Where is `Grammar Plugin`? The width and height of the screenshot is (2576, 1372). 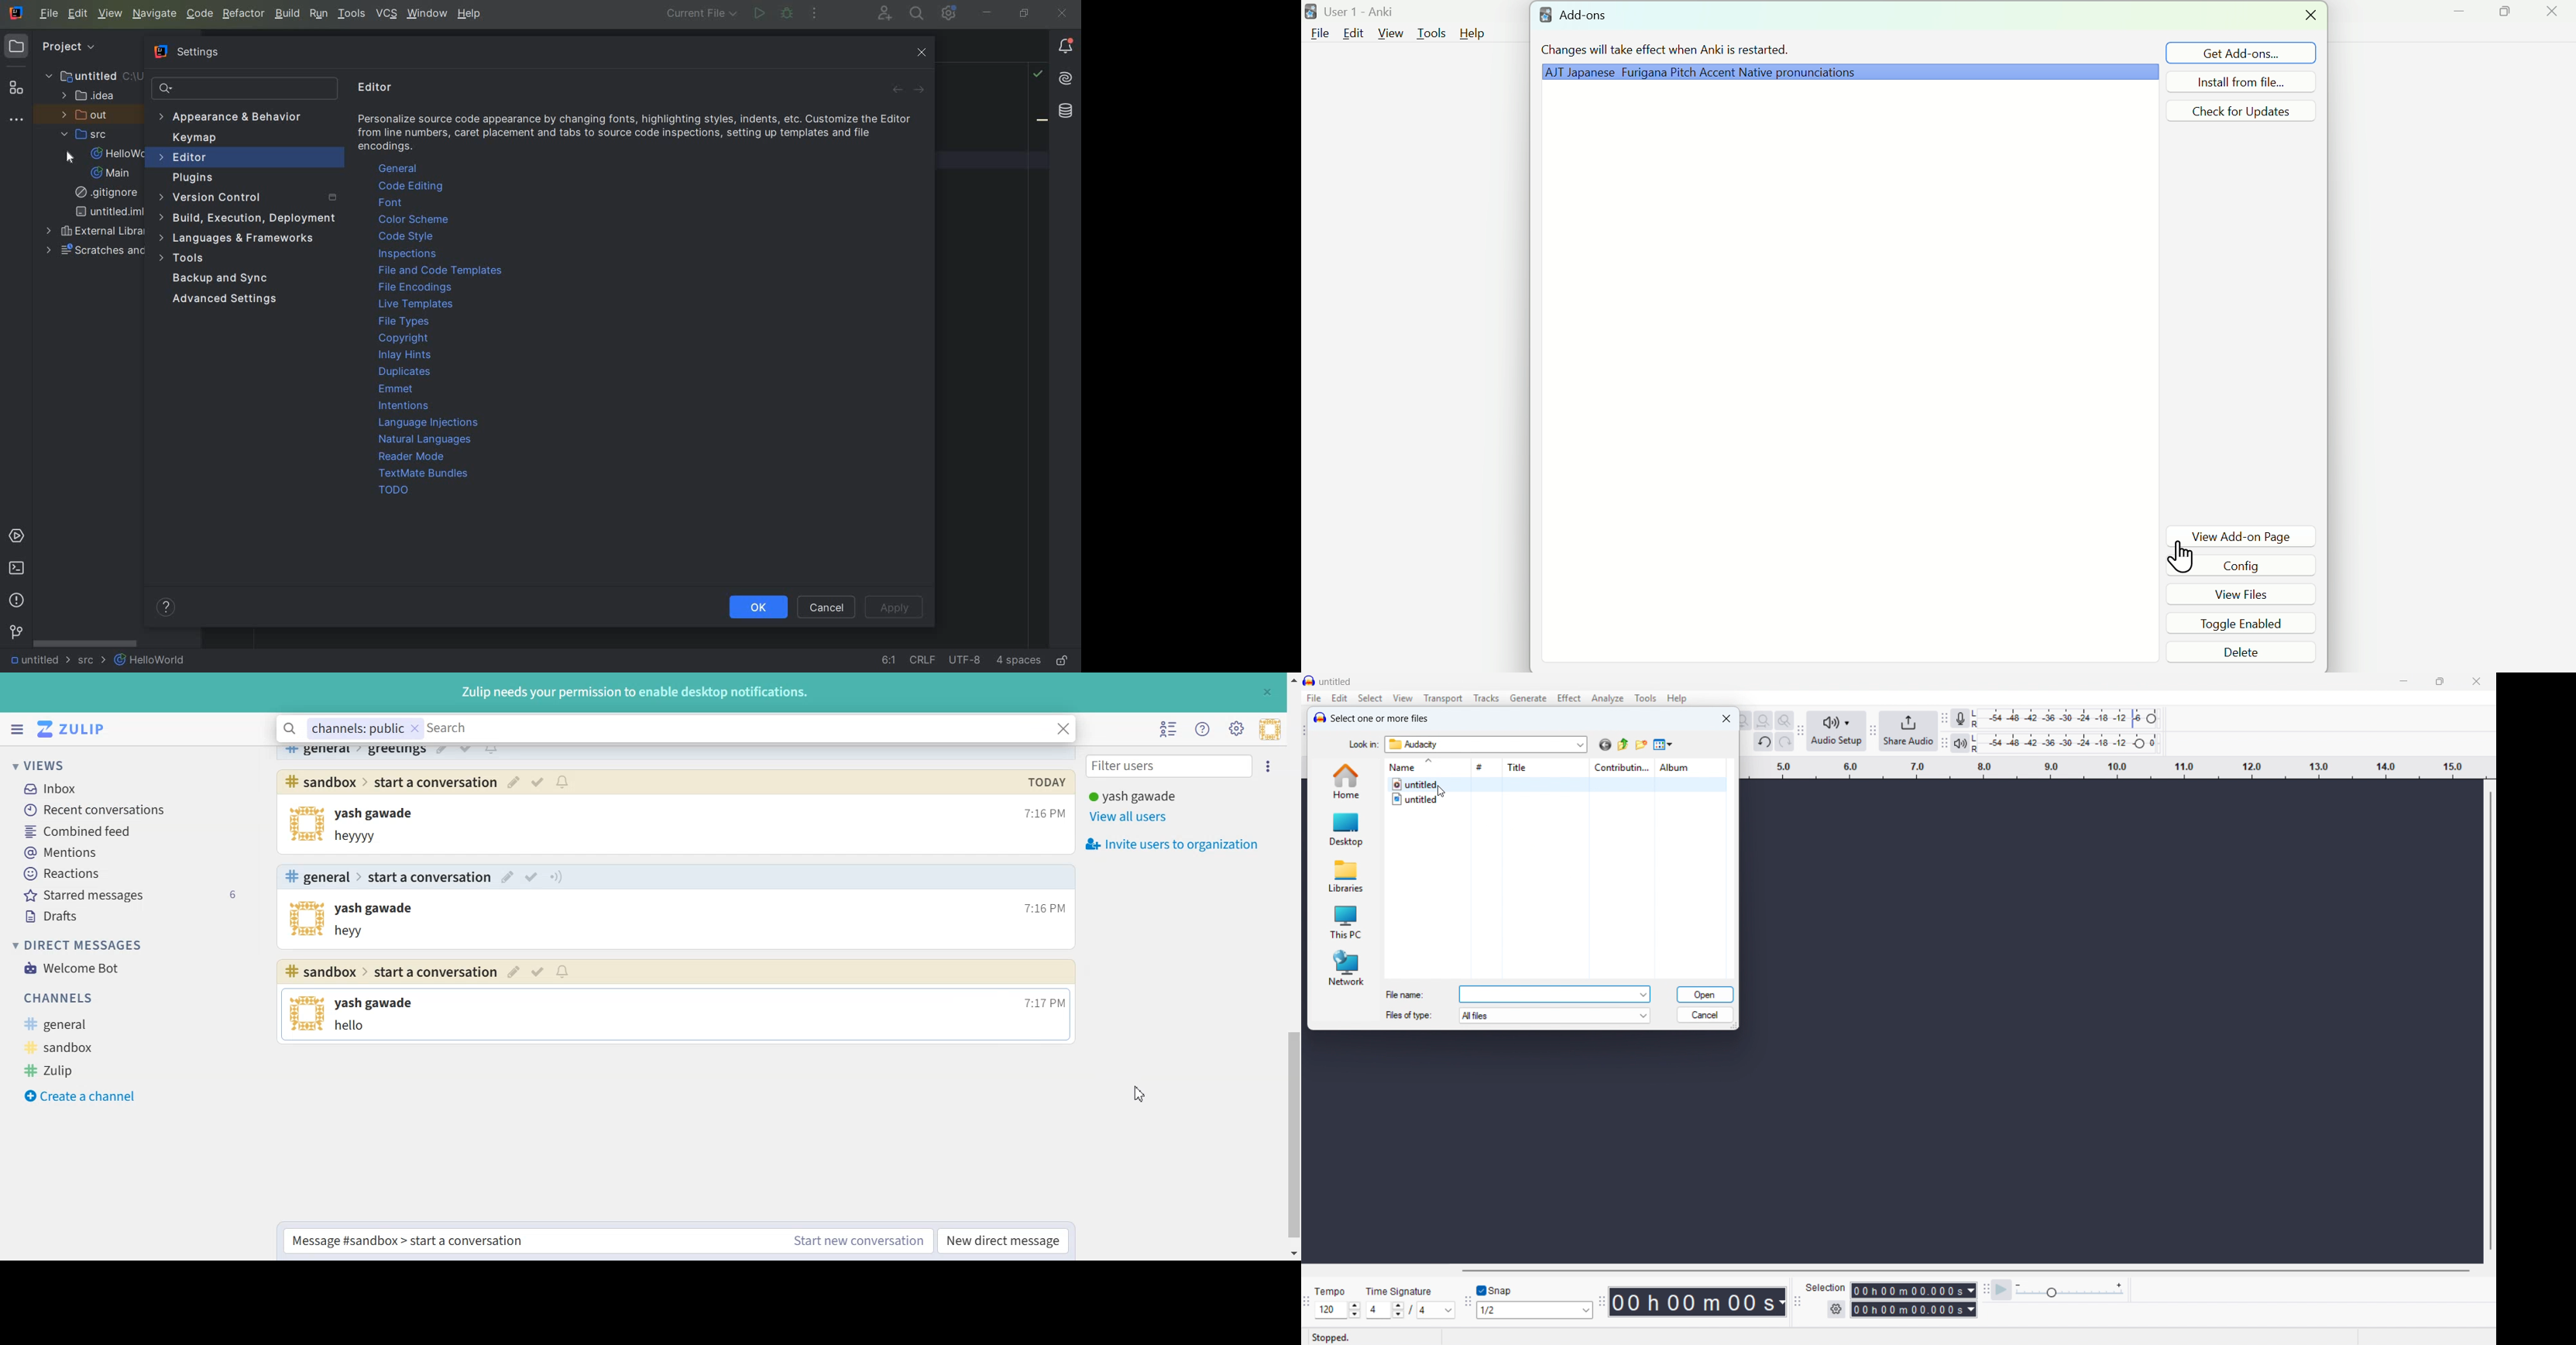 Grammar Plugin is located at coordinates (1849, 71).